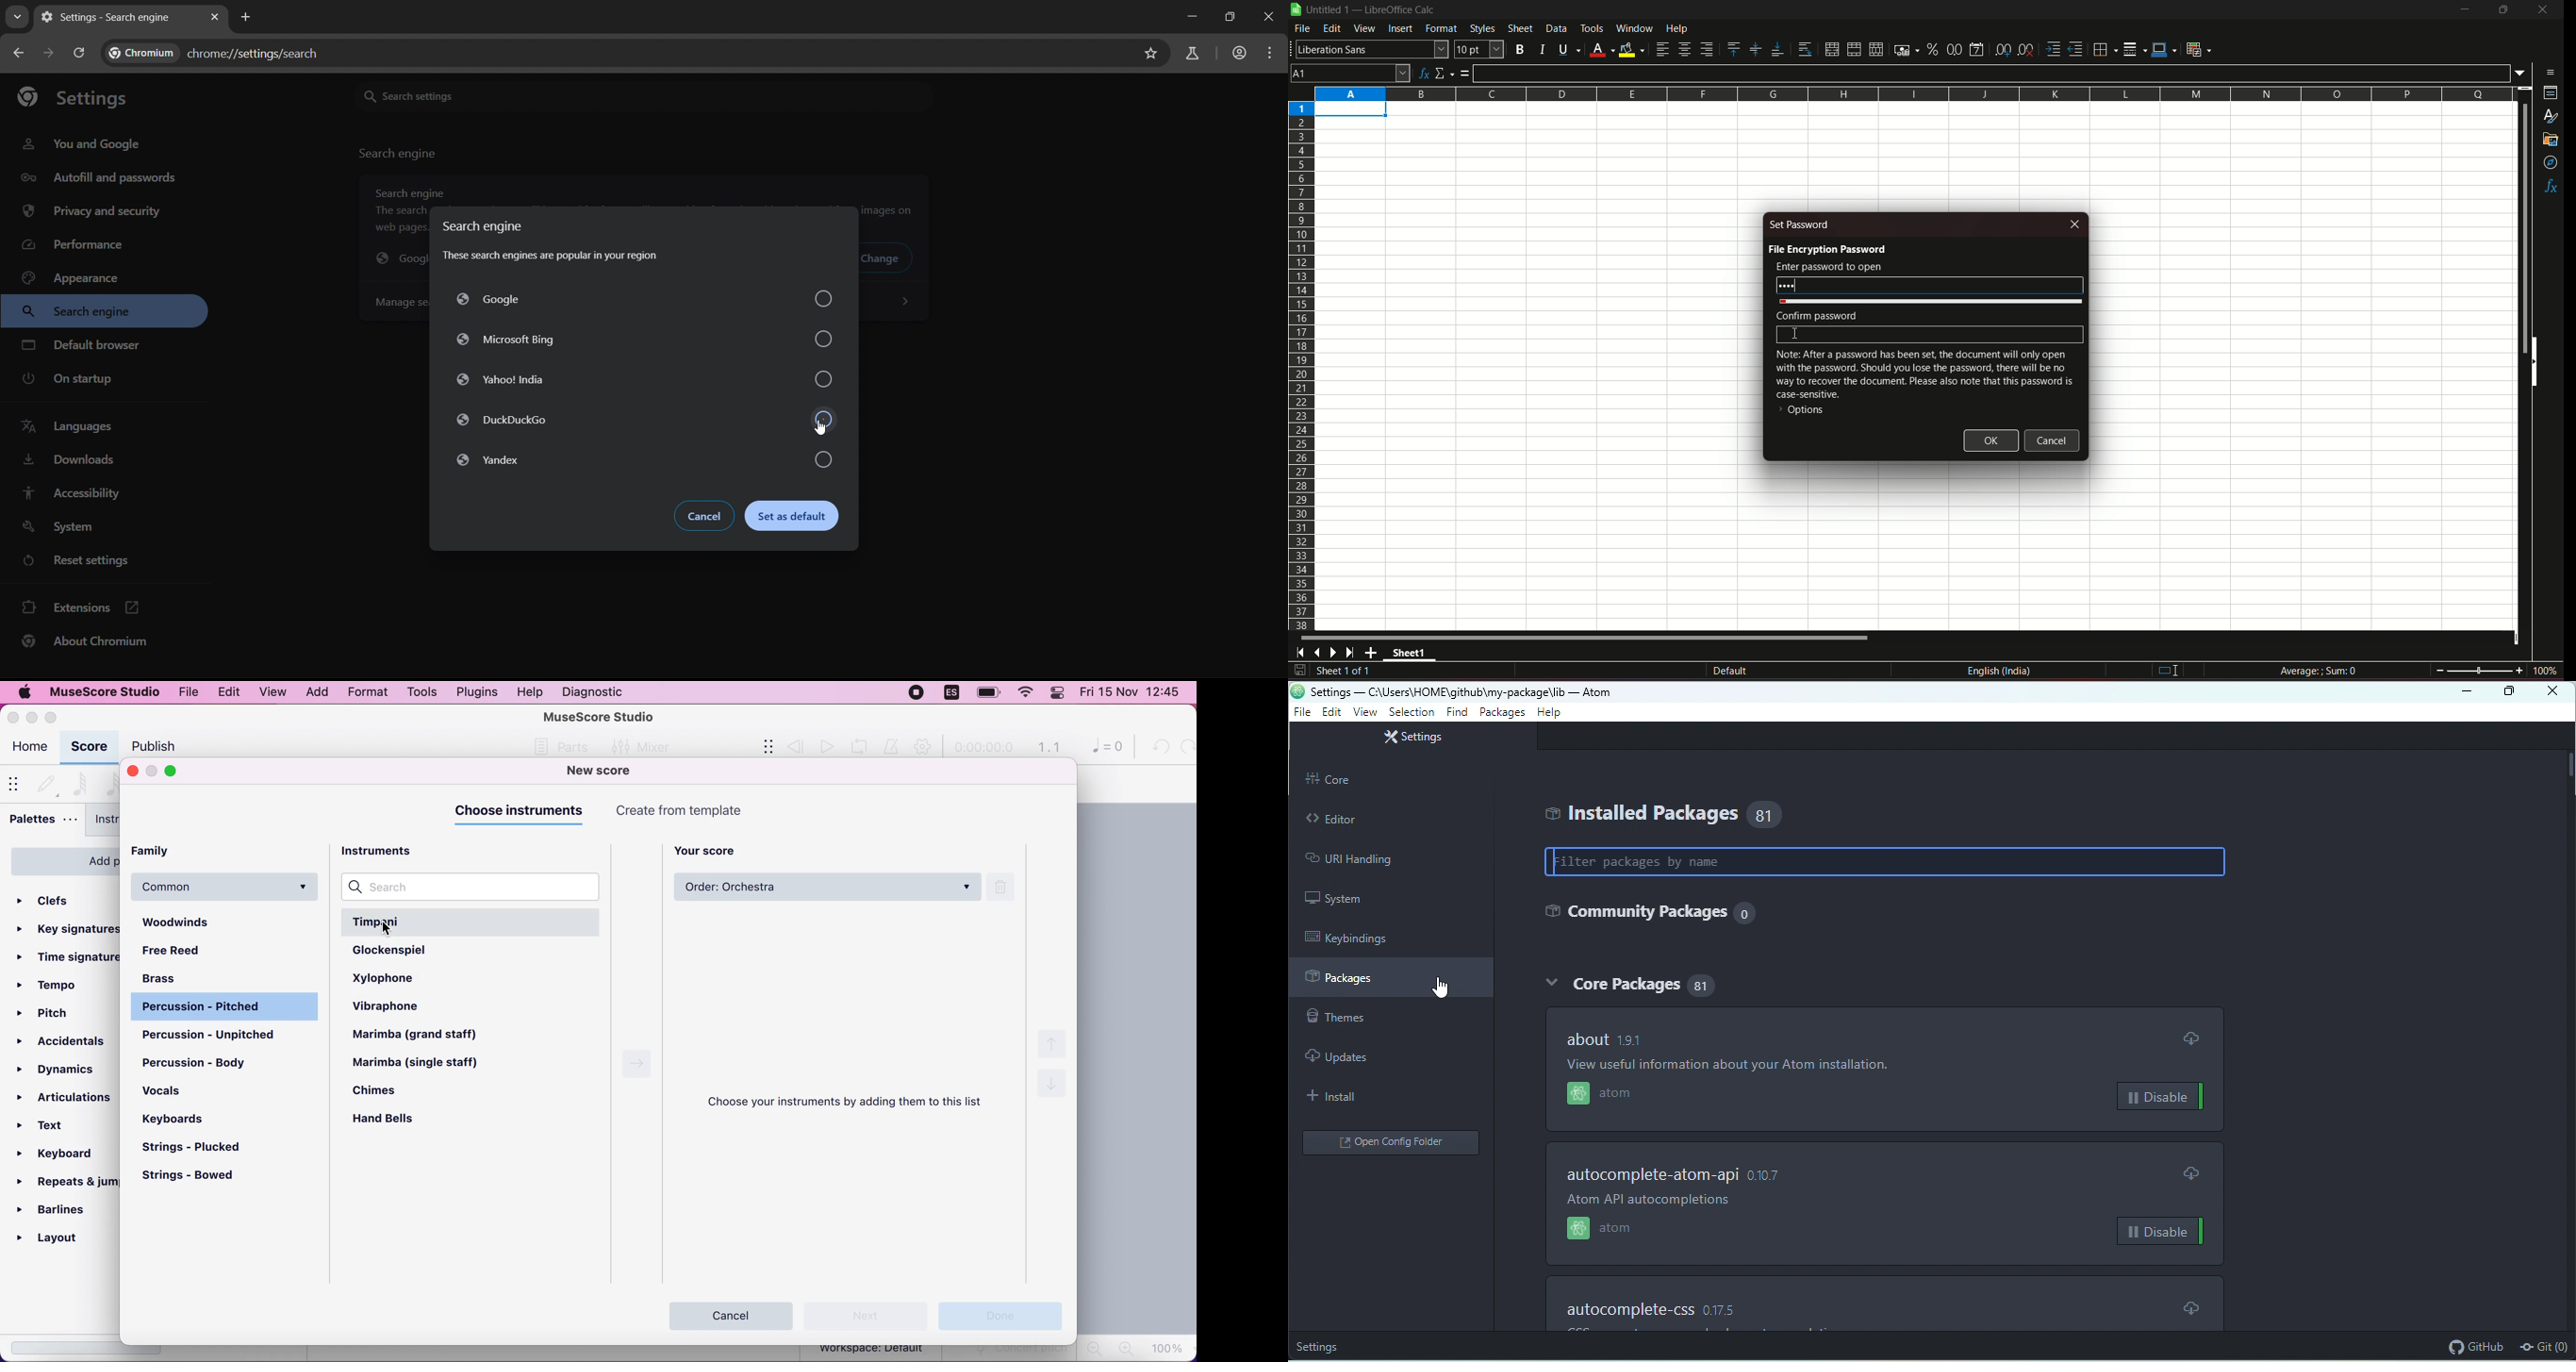 This screenshot has height=1372, width=2576. I want to click on - Atom, so click(1589, 692).